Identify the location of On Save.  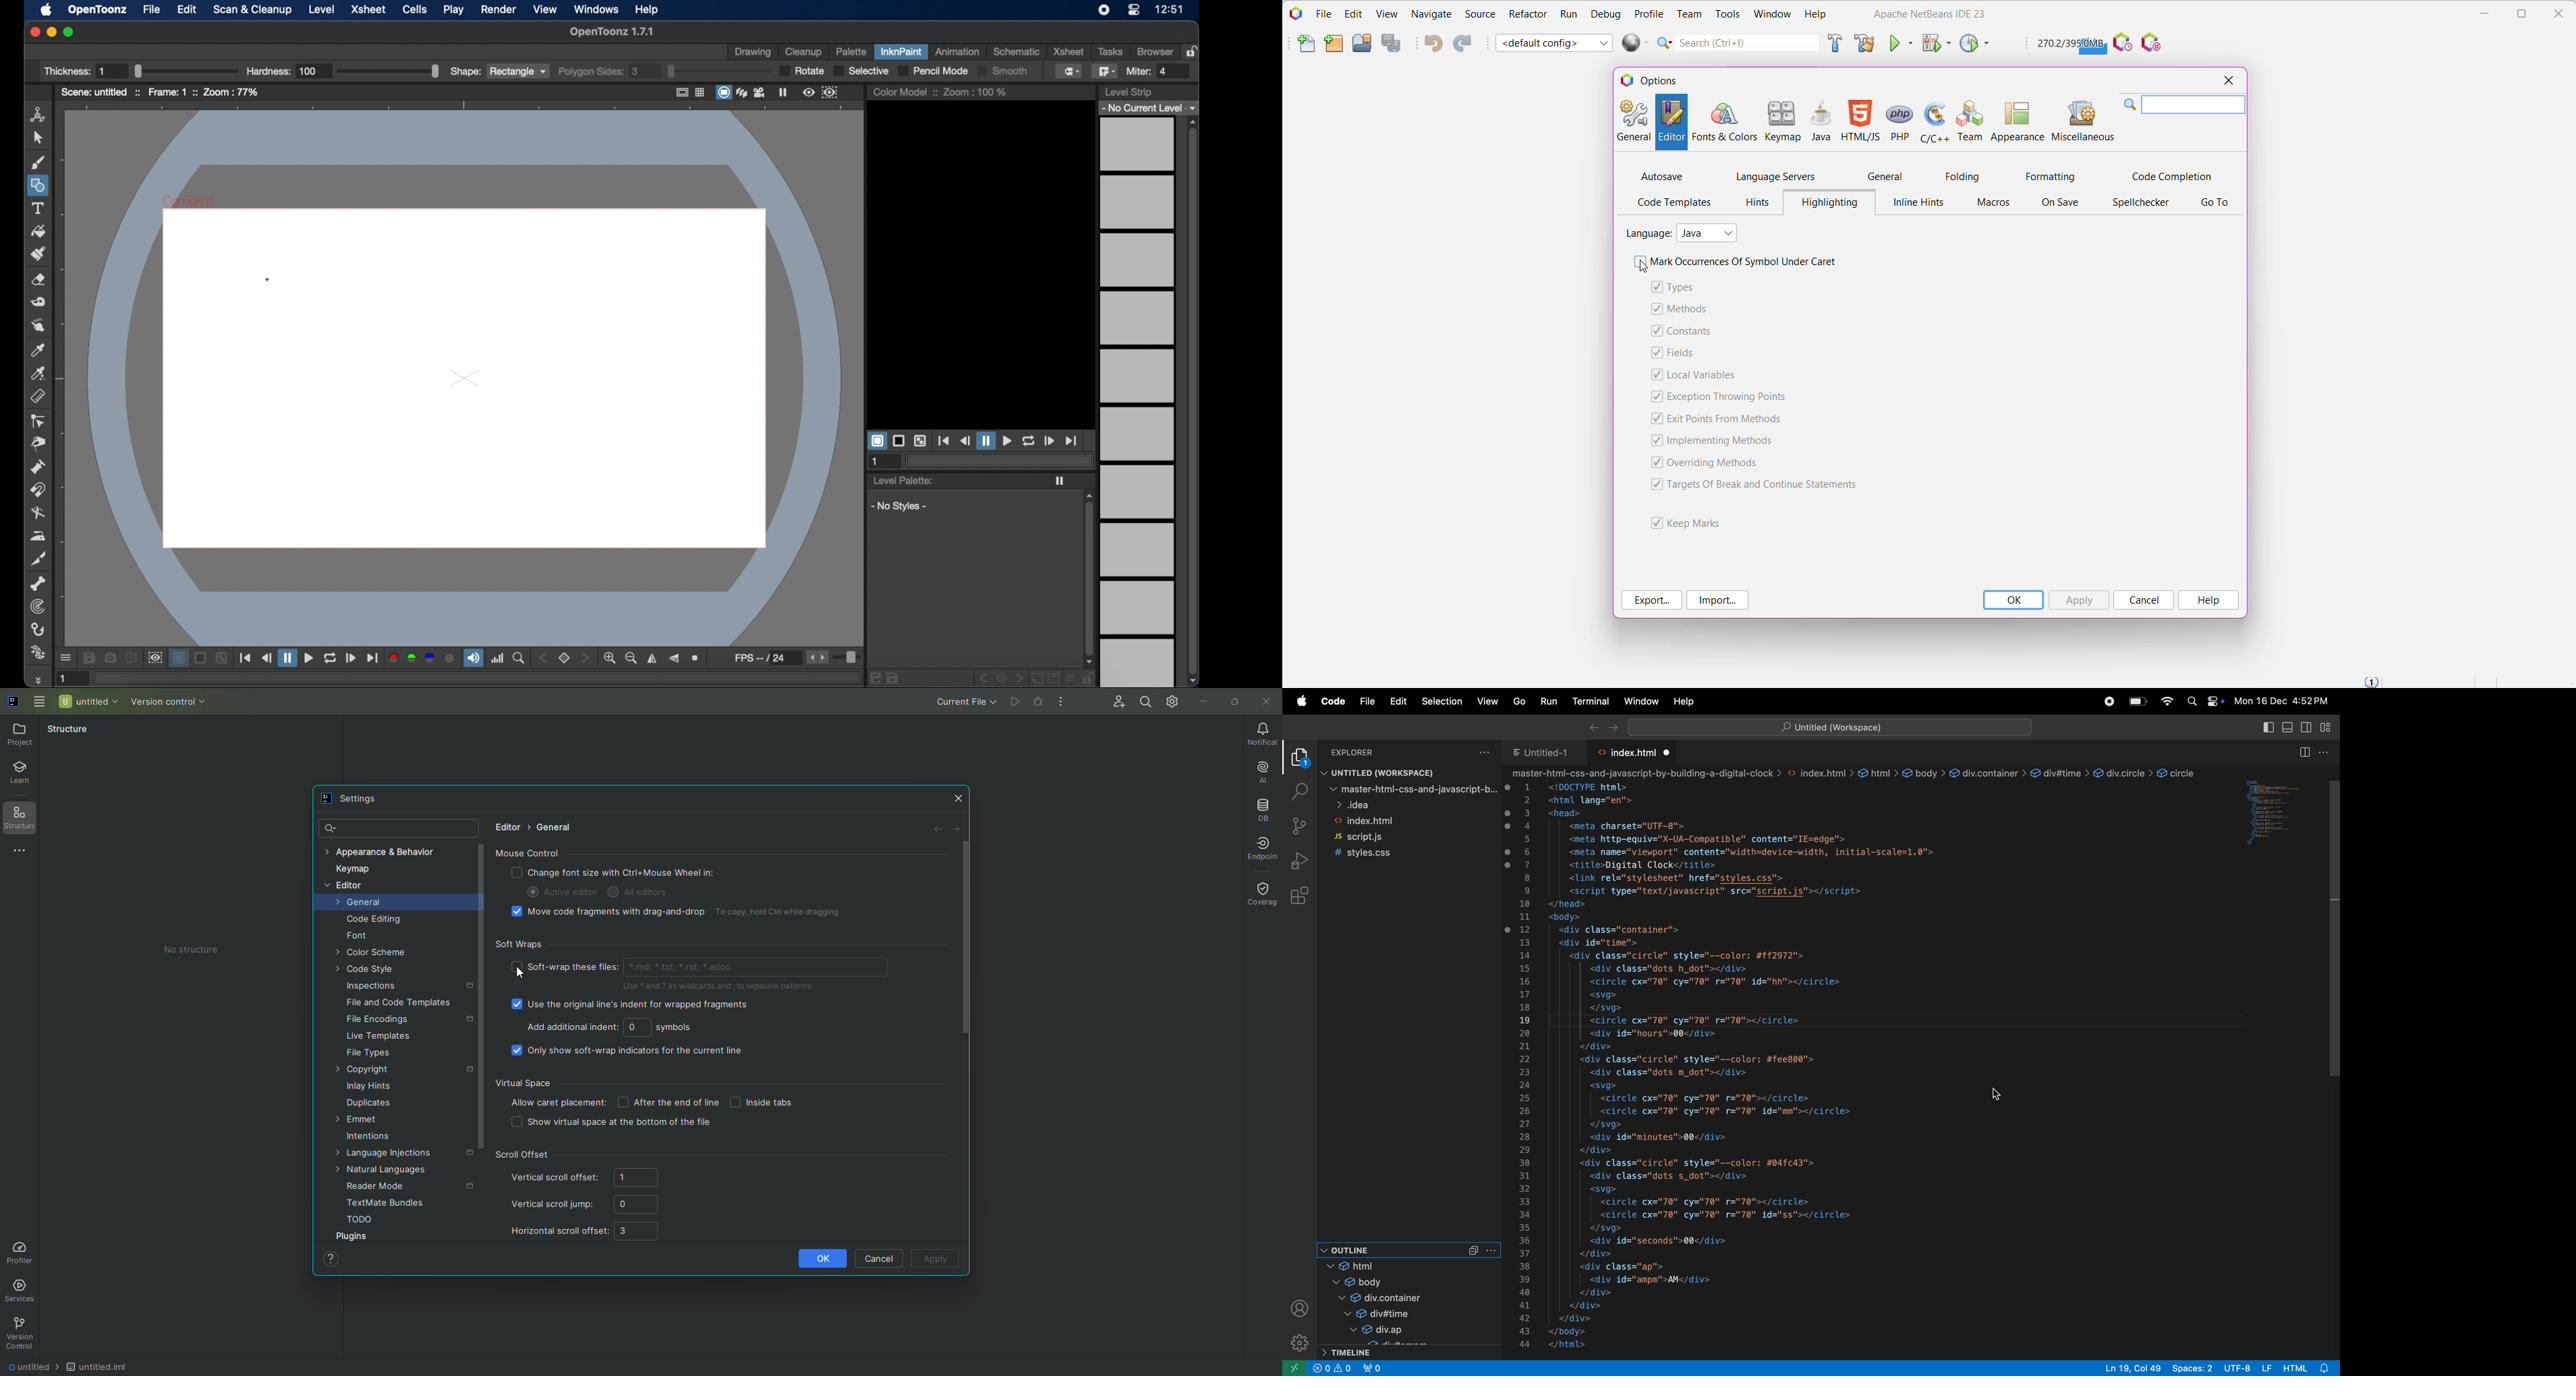
(2063, 204).